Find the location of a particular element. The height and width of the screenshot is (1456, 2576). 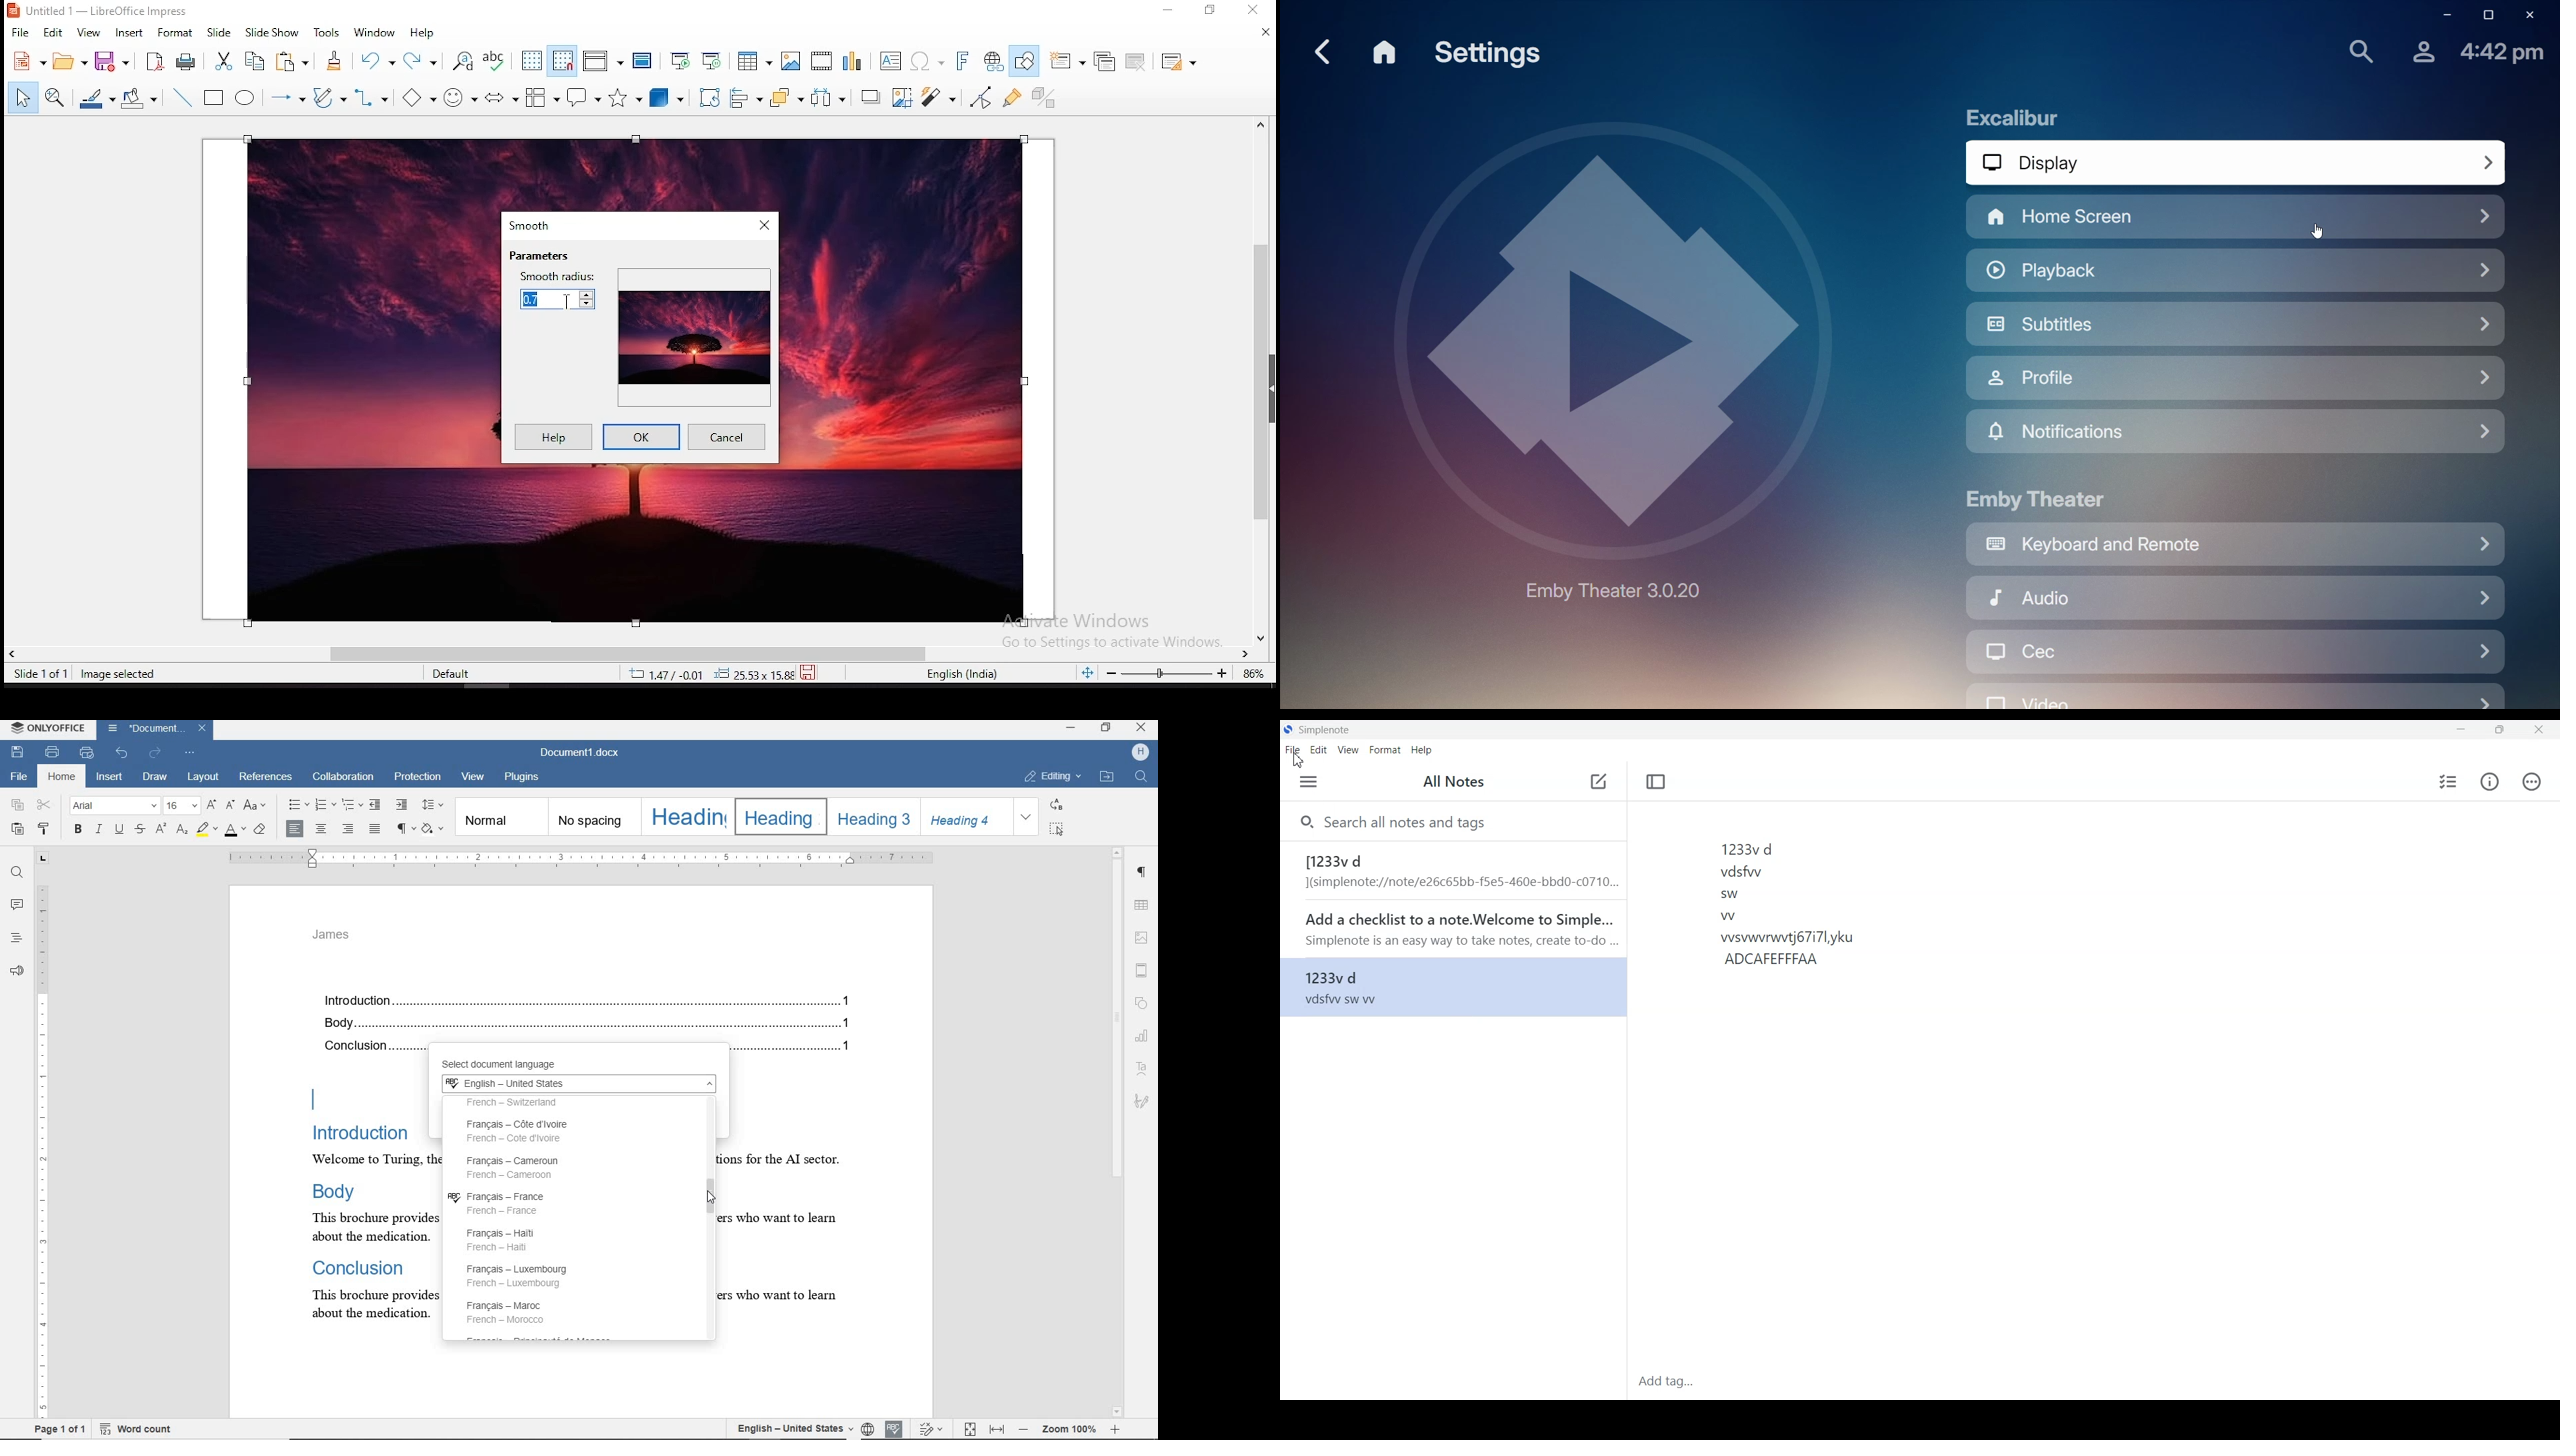

block arrows is located at coordinates (502, 97).